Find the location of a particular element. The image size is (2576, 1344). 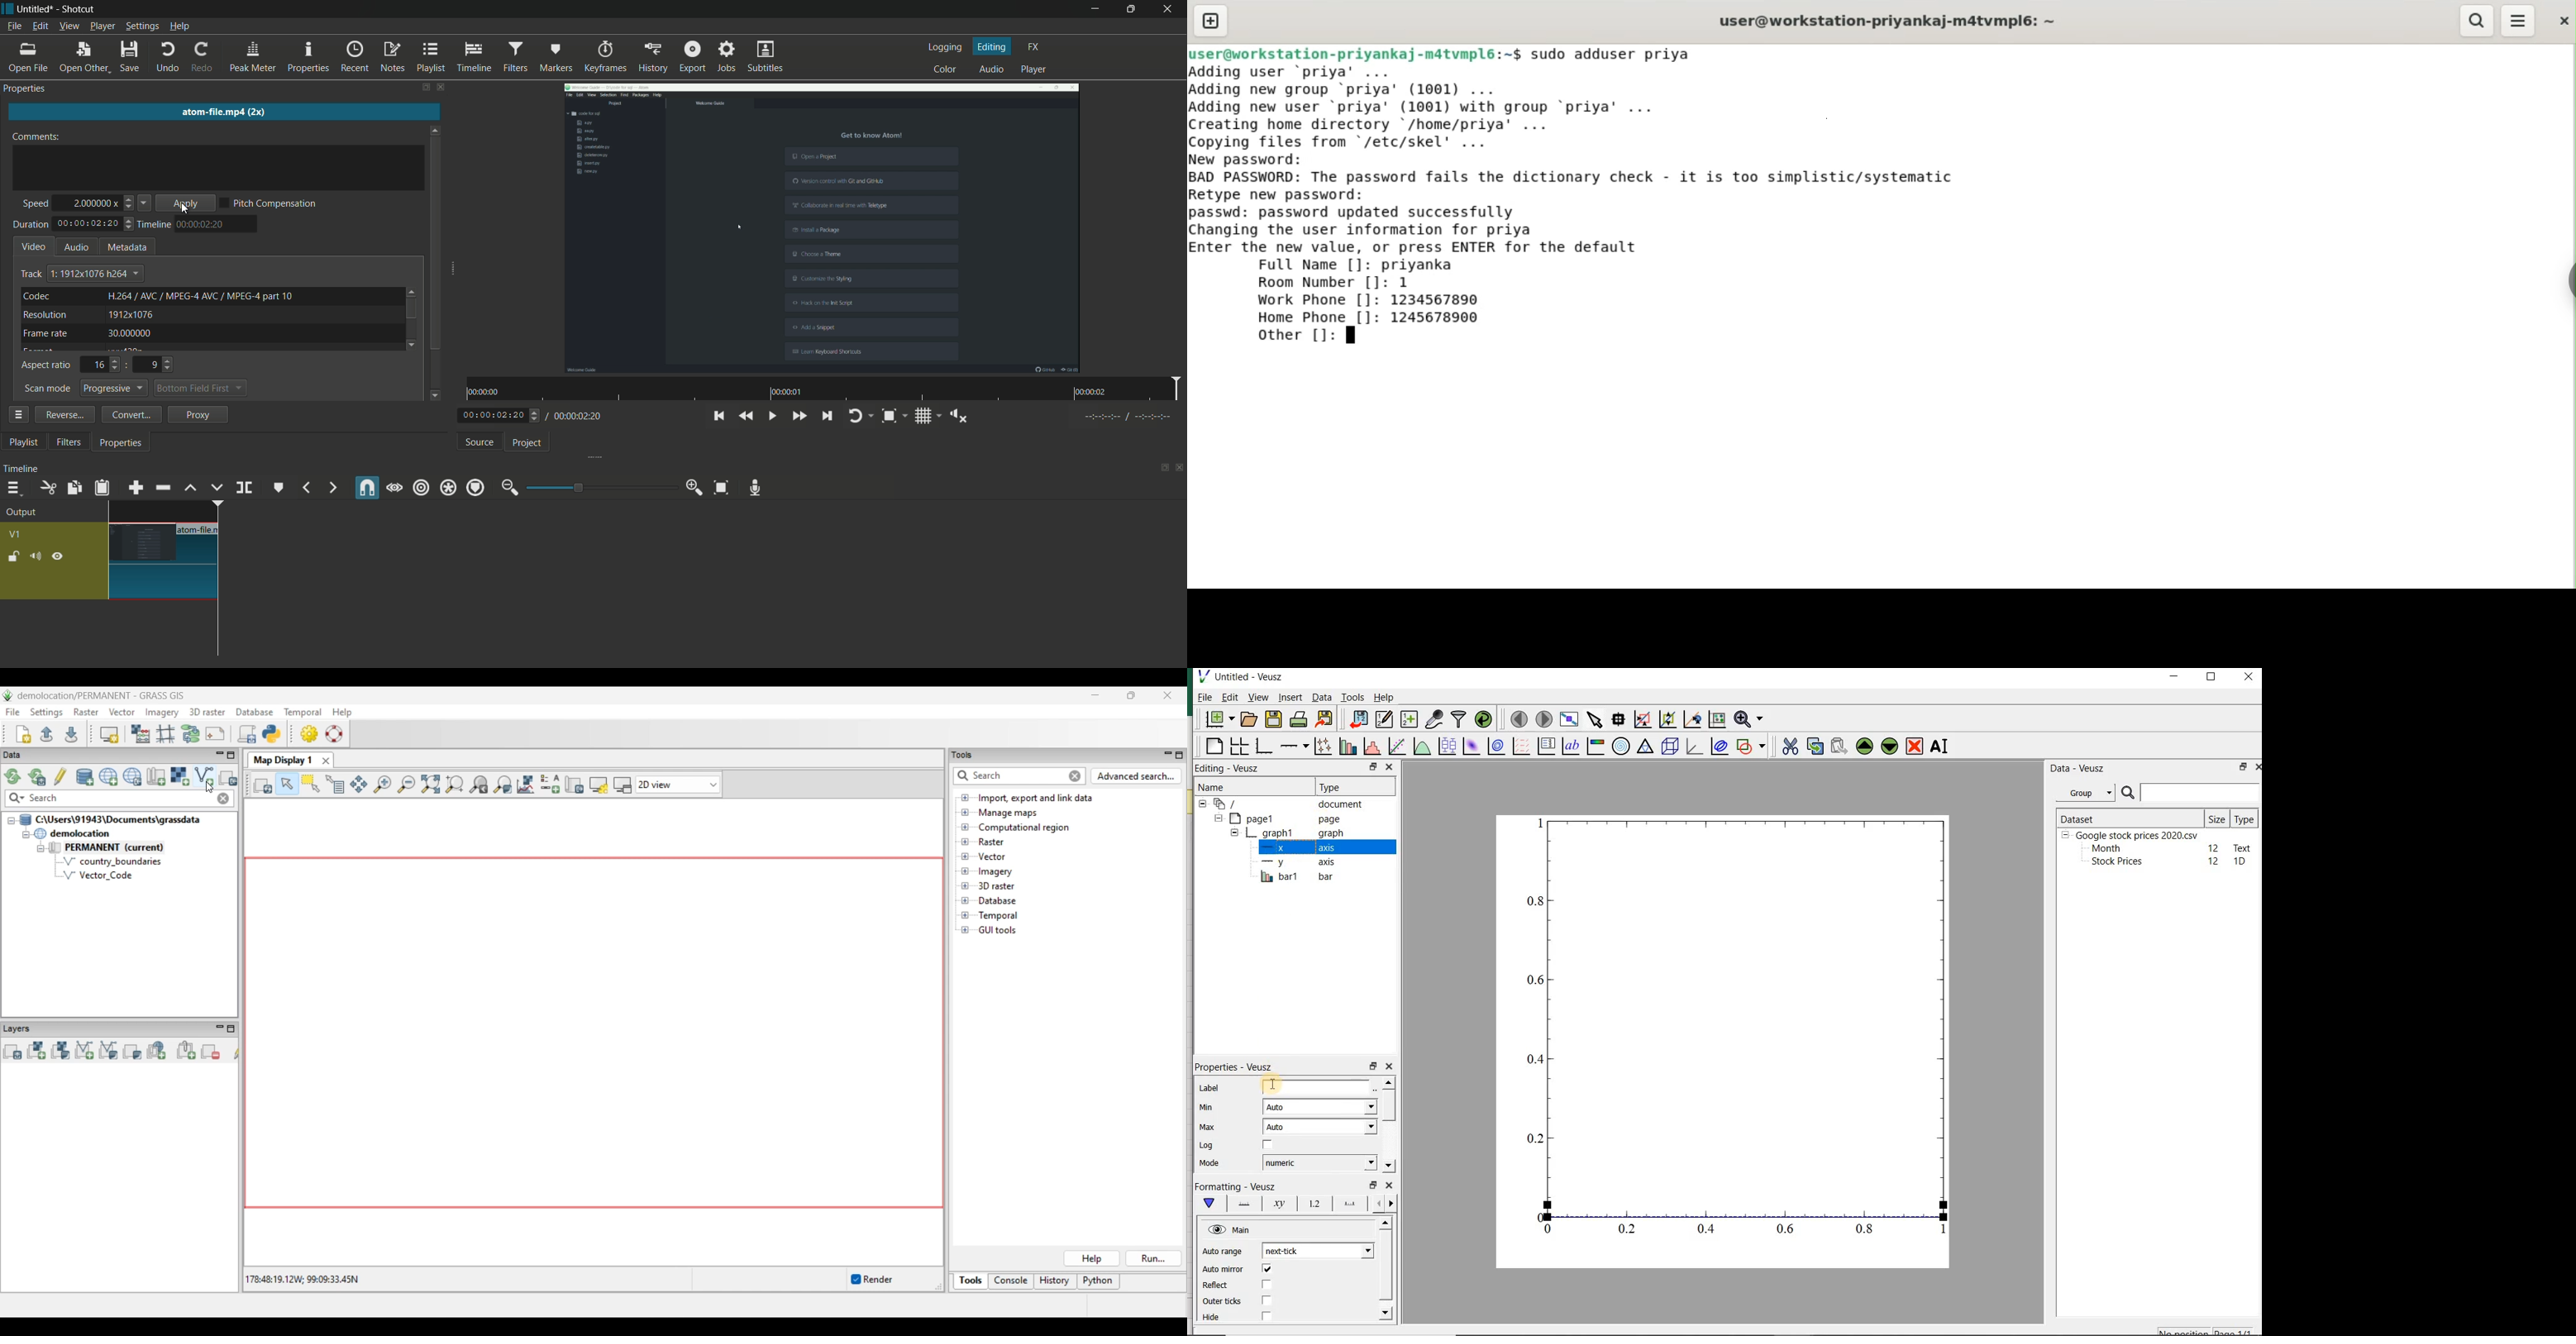

scrub while dragging is located at coordinates (394, 489).